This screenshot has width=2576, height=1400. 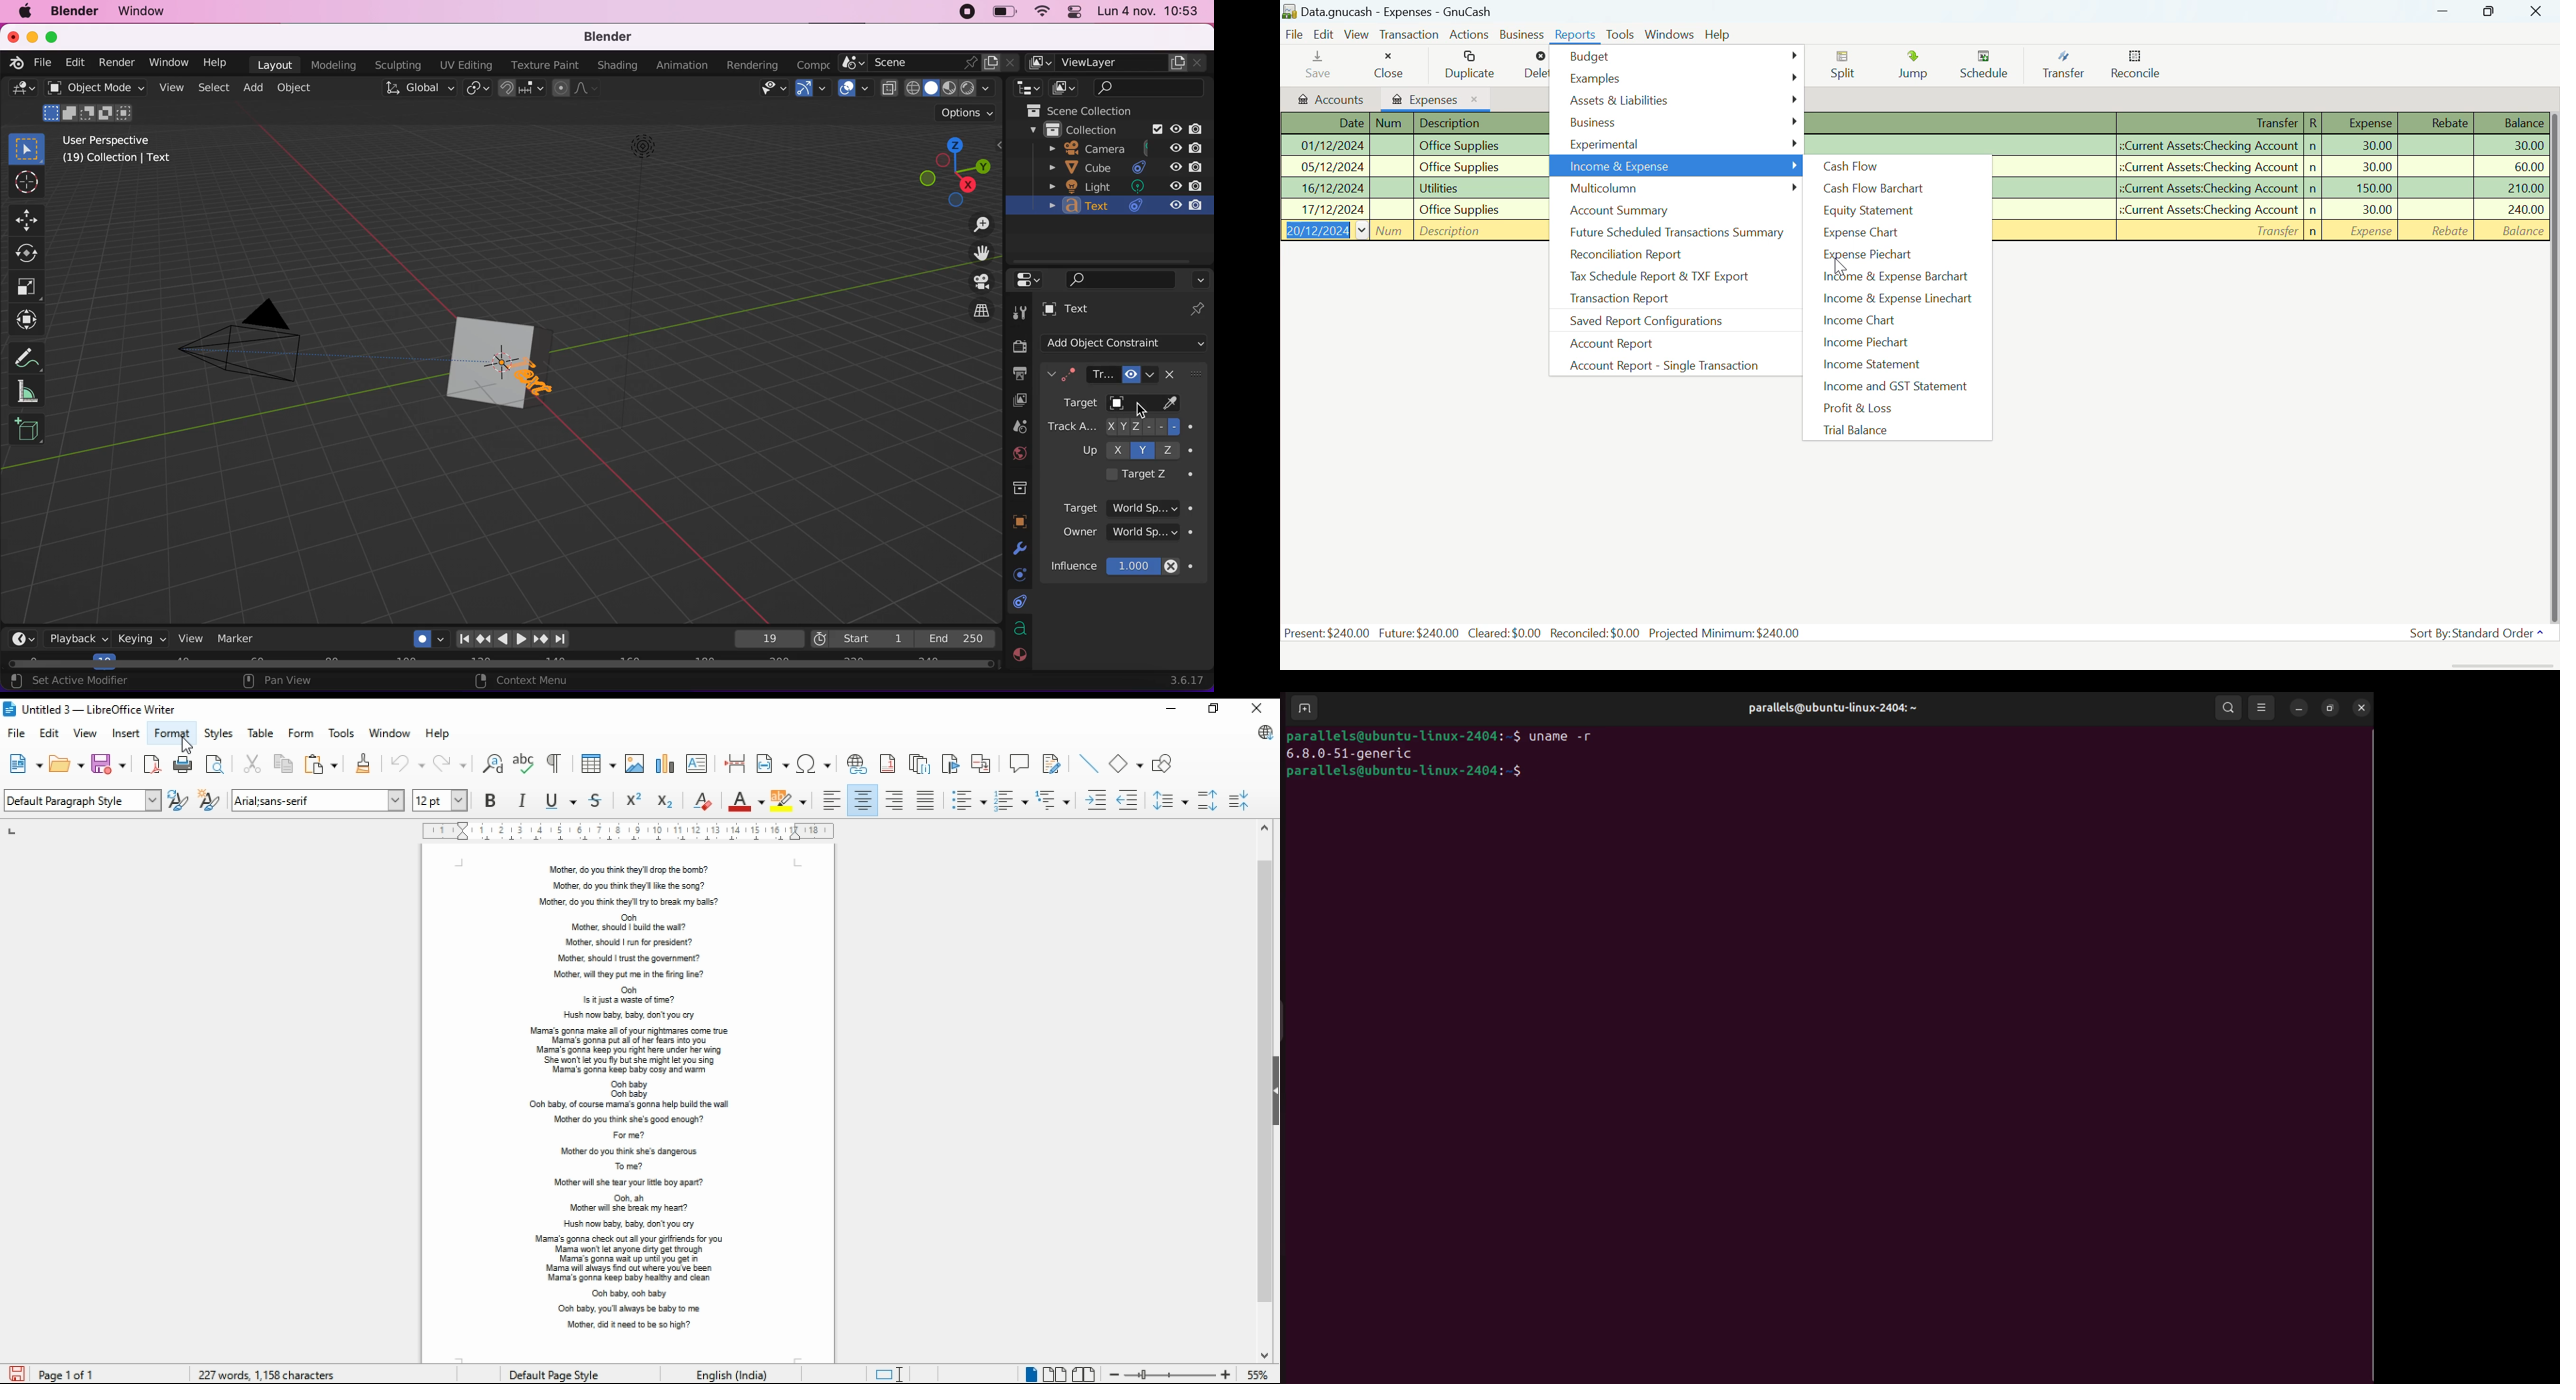 I want to click on check spelling, so click(x=527, y=764).